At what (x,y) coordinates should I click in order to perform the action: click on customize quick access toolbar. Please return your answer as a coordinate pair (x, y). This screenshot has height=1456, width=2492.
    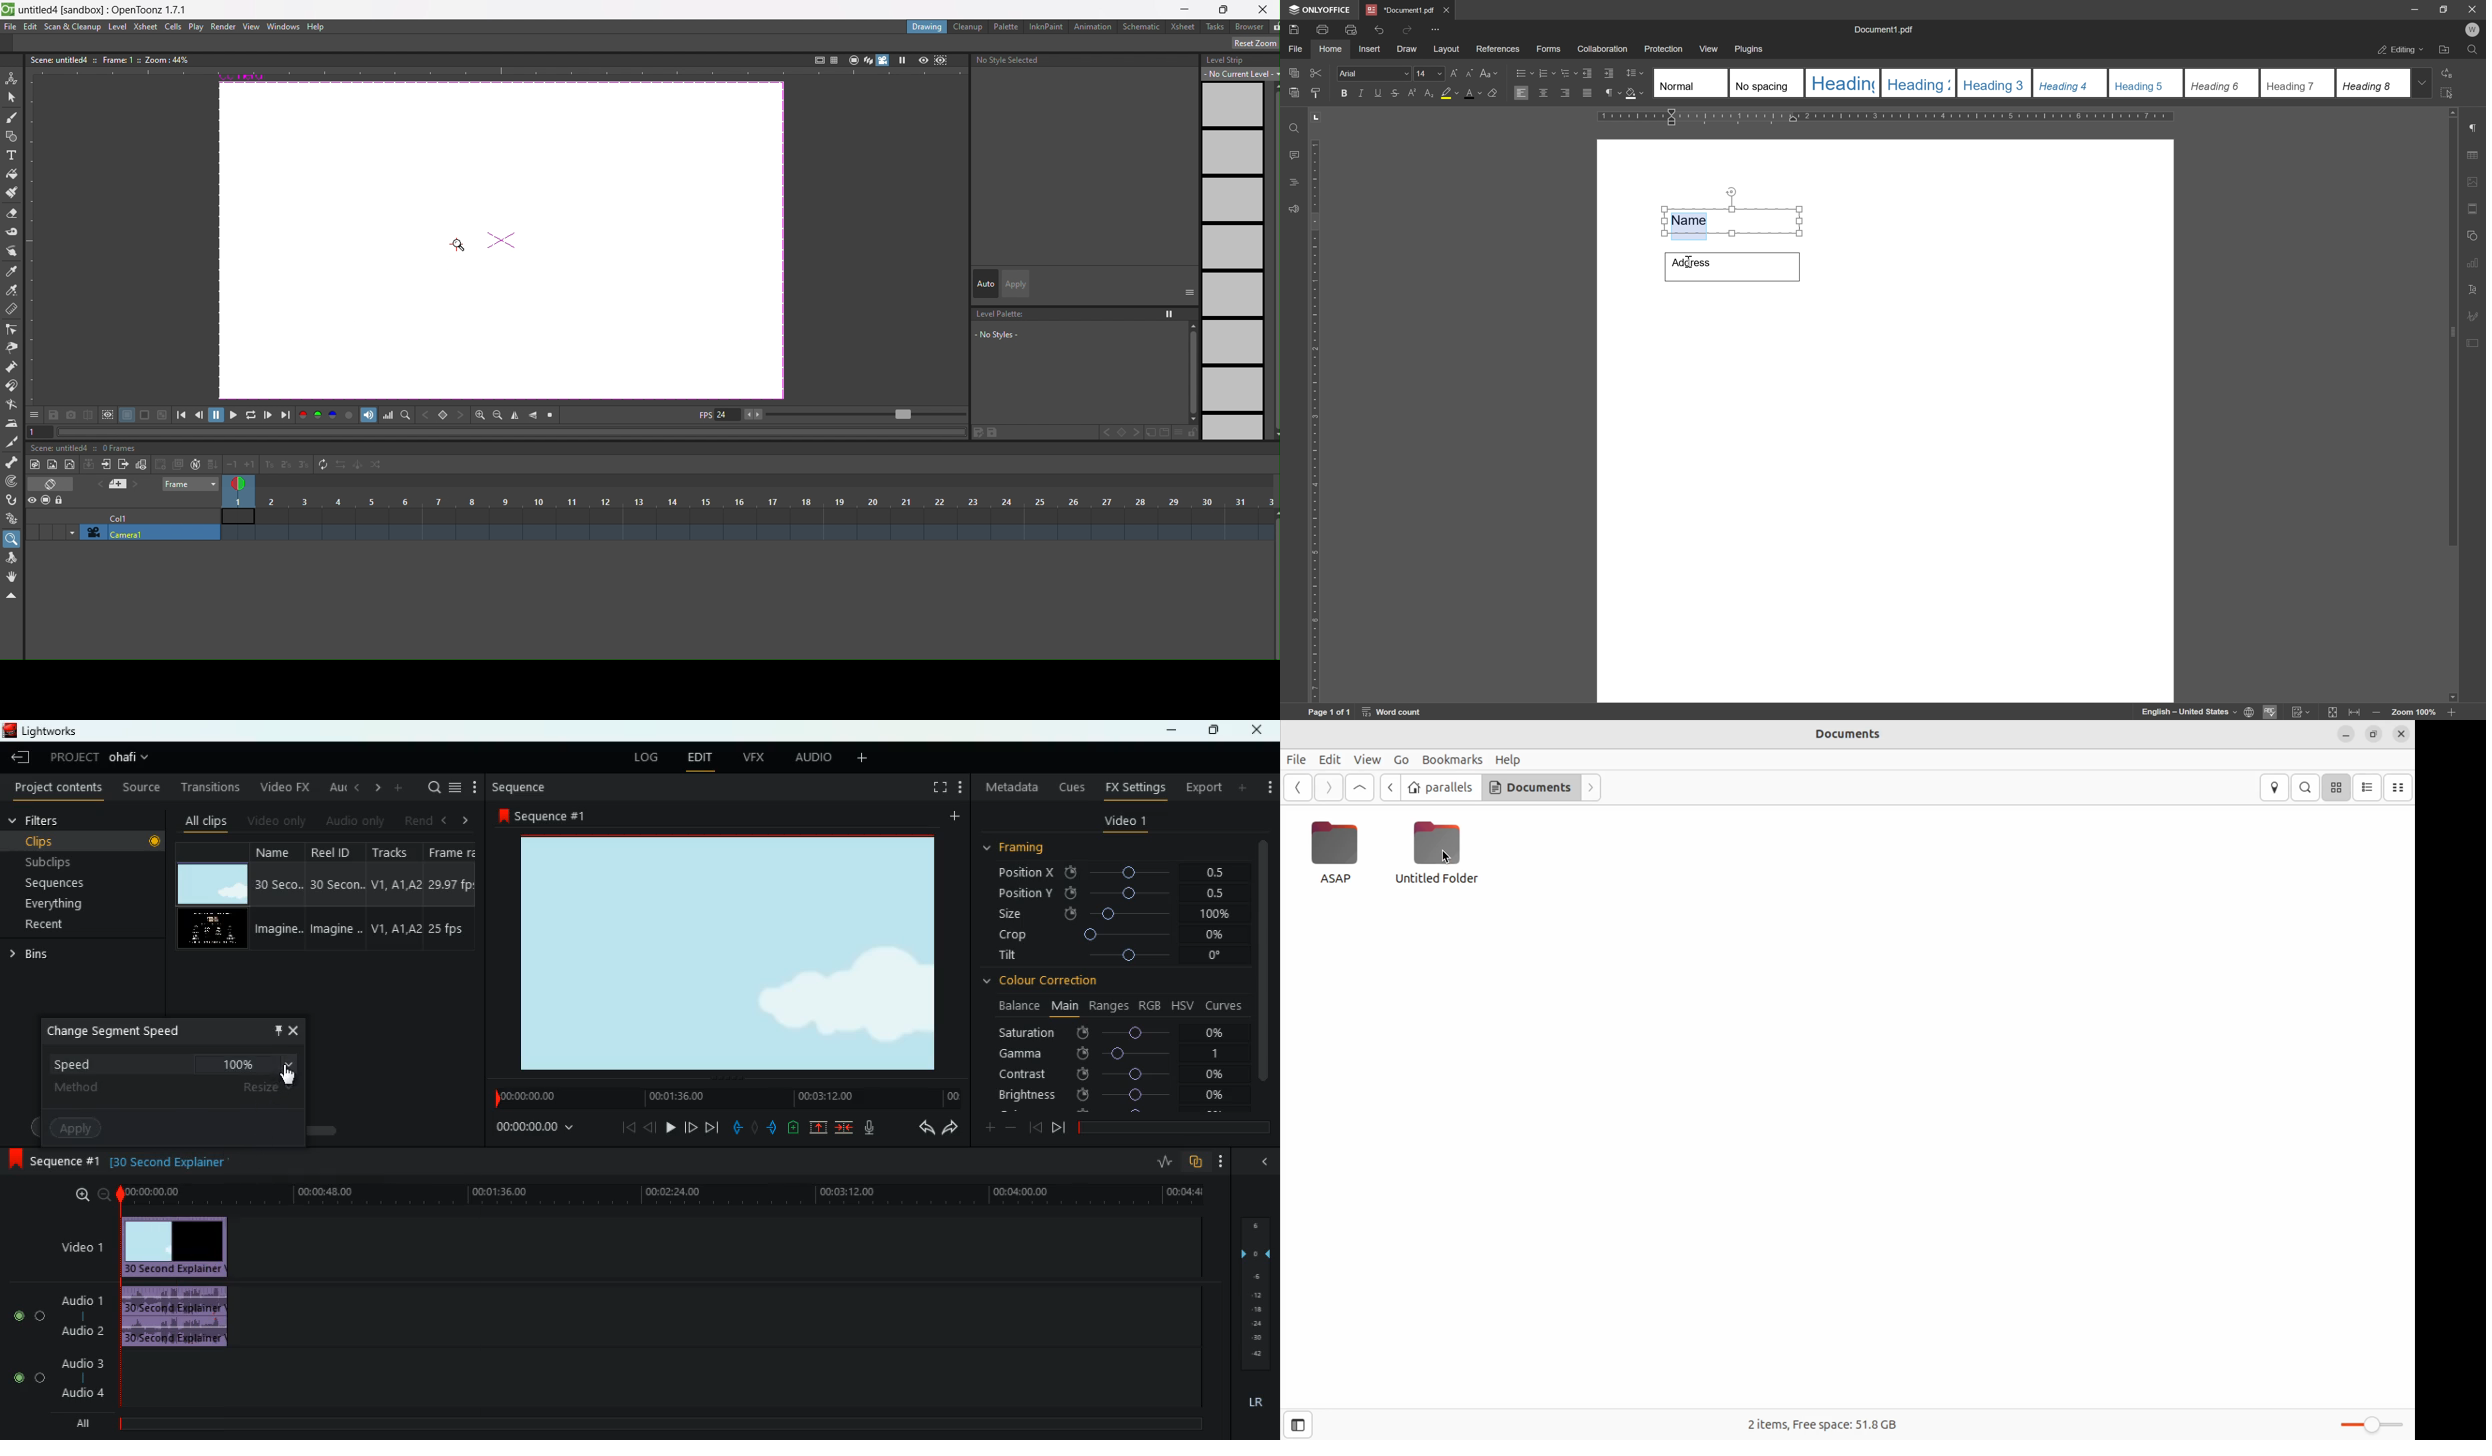
    Looking at the image, I should click on (1437, 29).